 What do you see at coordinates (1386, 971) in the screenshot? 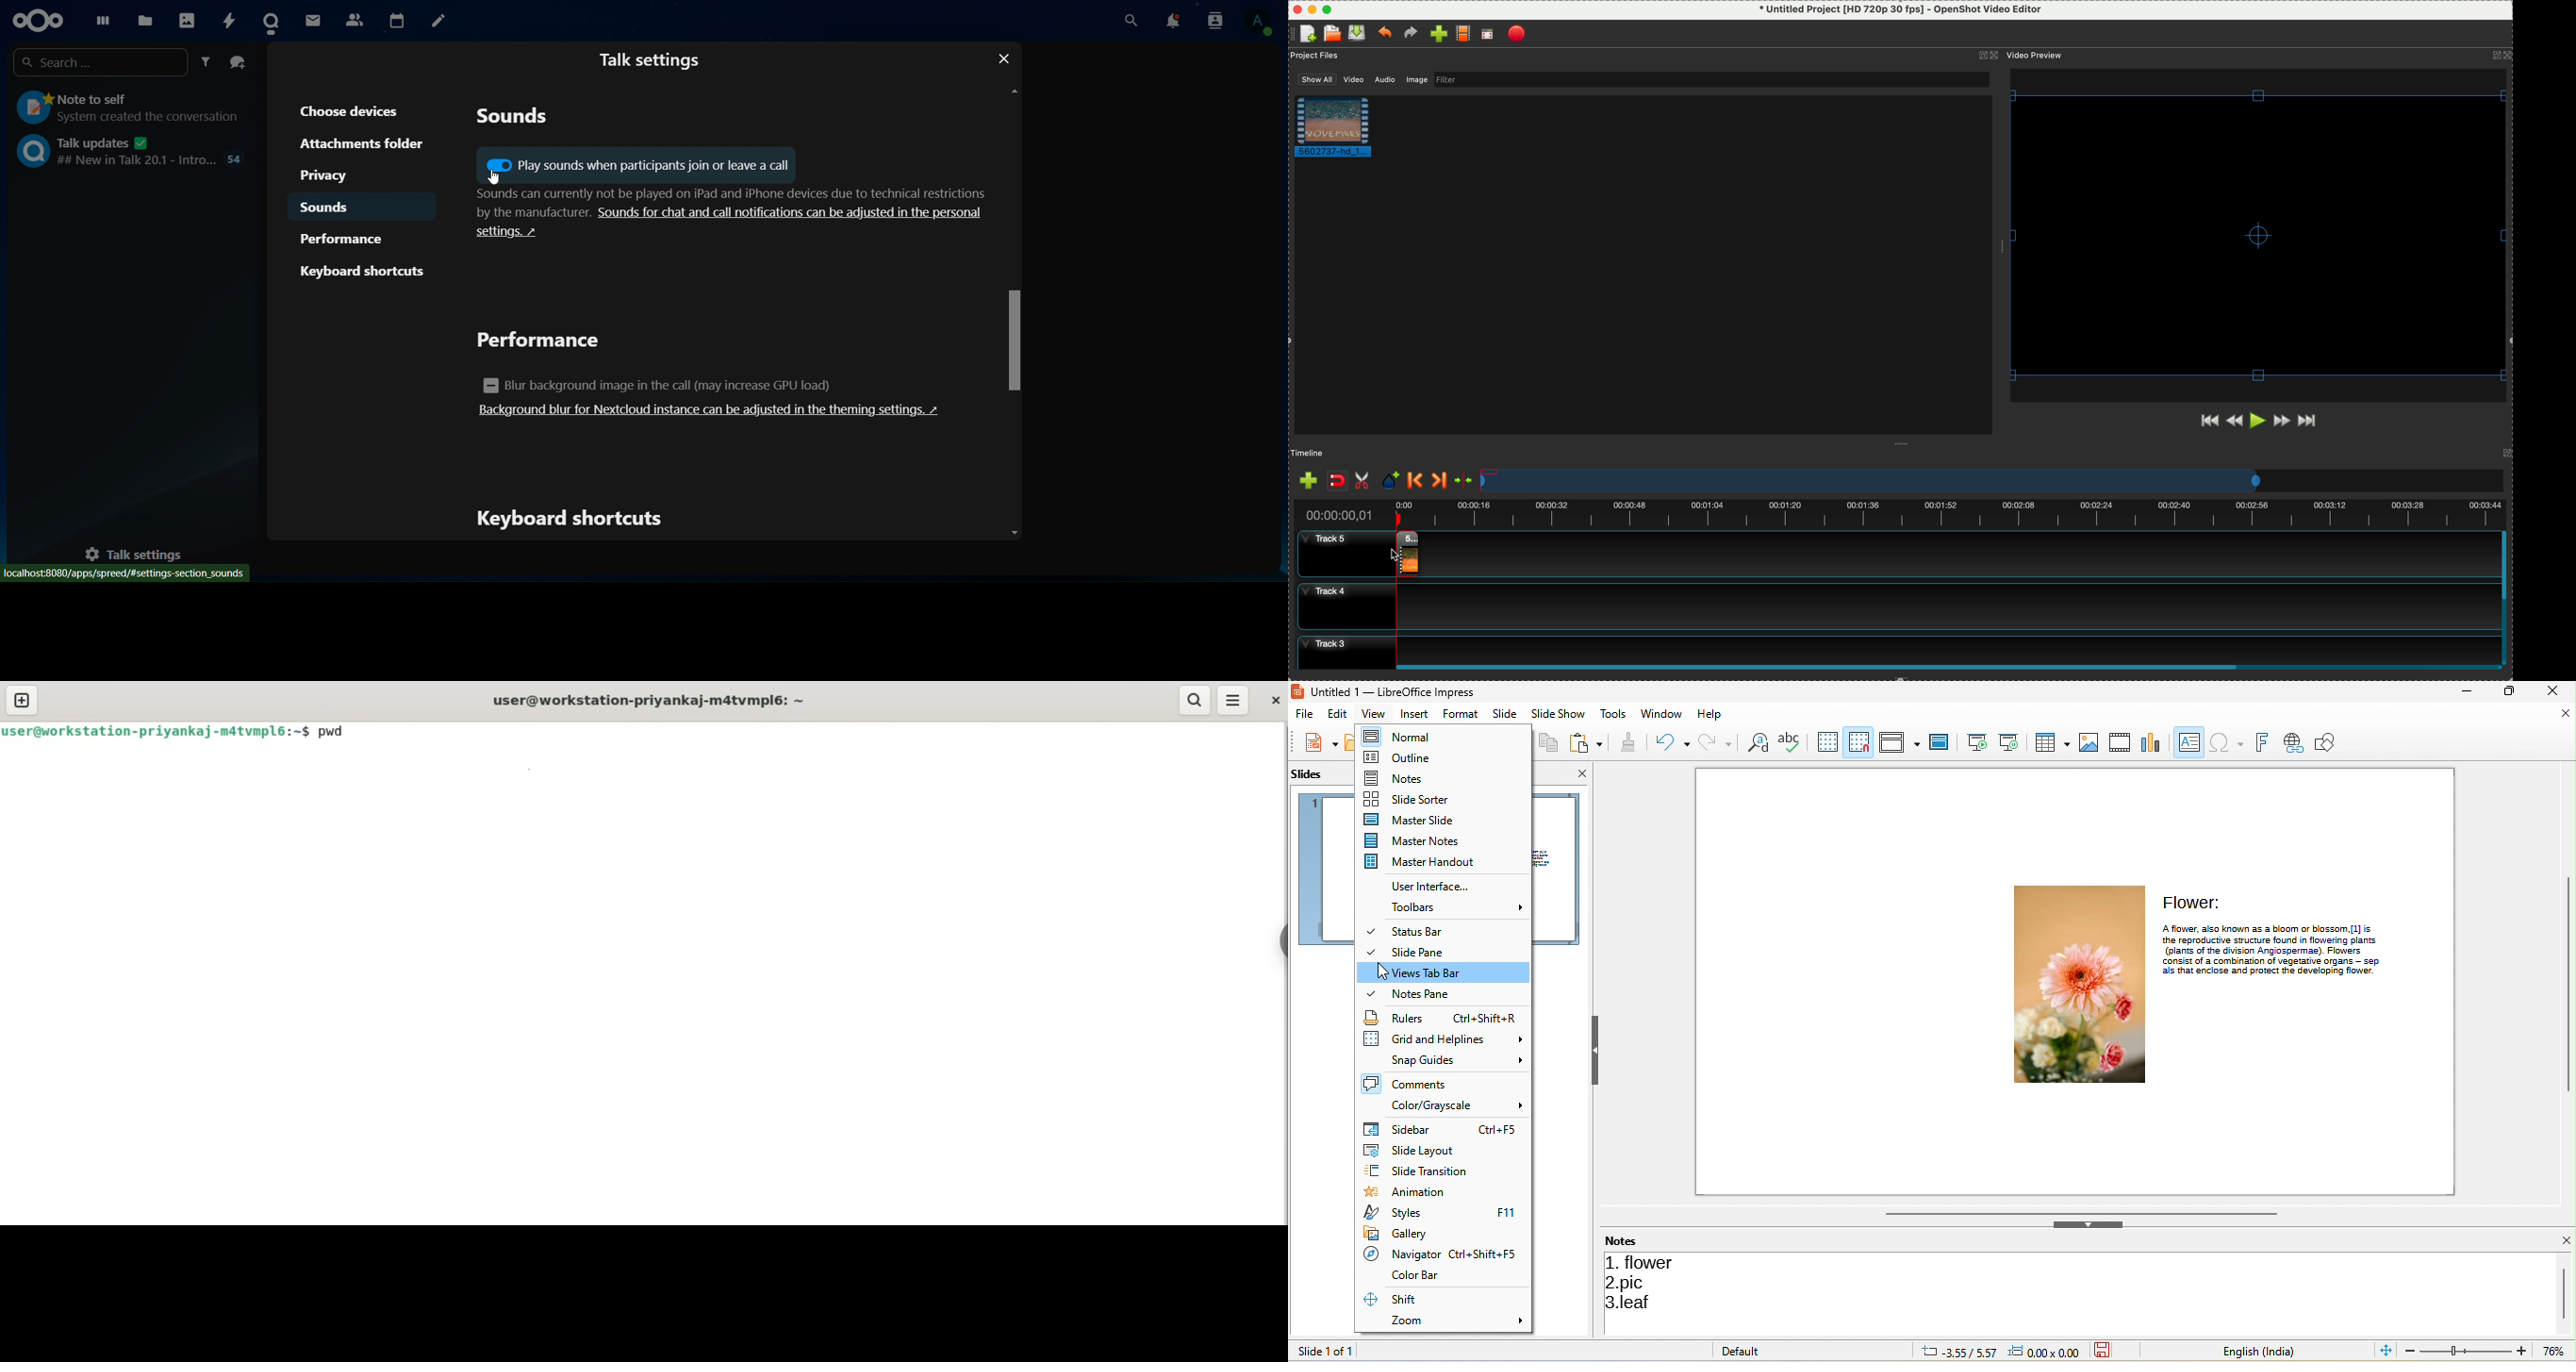
I see `cursor movement` at bounding box center [1386, 971].